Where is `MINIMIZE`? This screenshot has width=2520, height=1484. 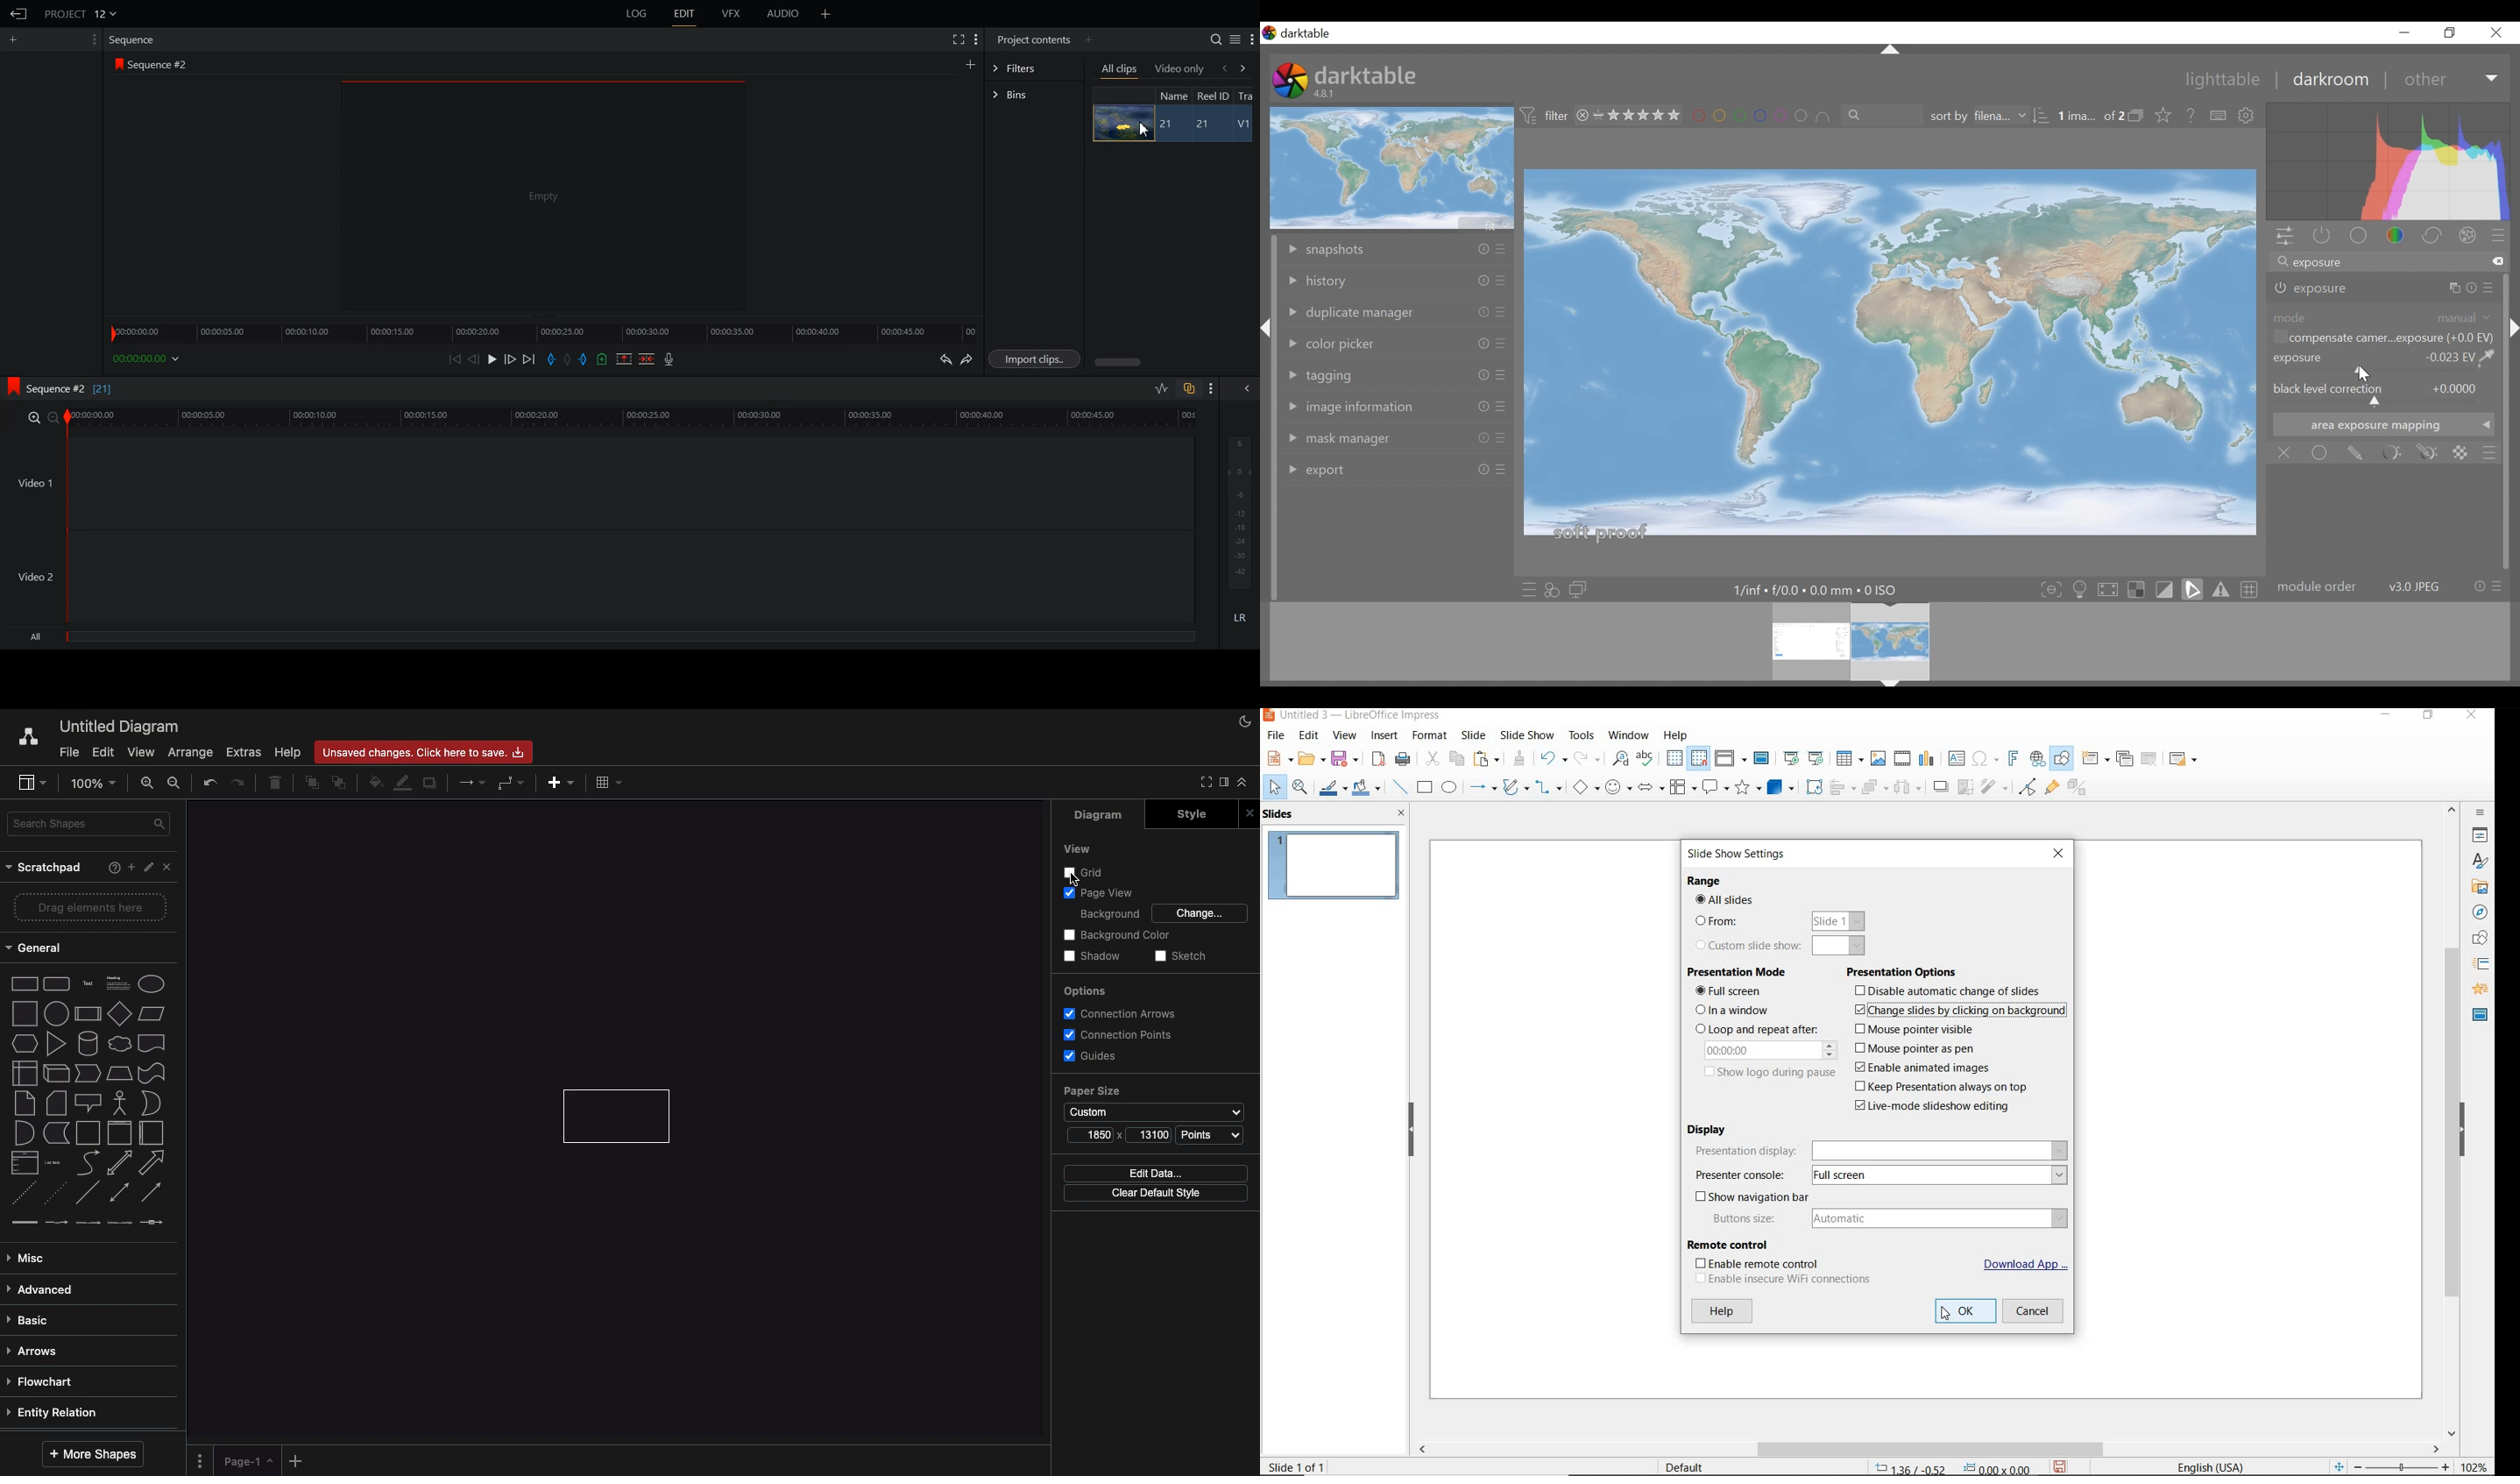
MINIMIZE is located at coordinates (2388, 716).